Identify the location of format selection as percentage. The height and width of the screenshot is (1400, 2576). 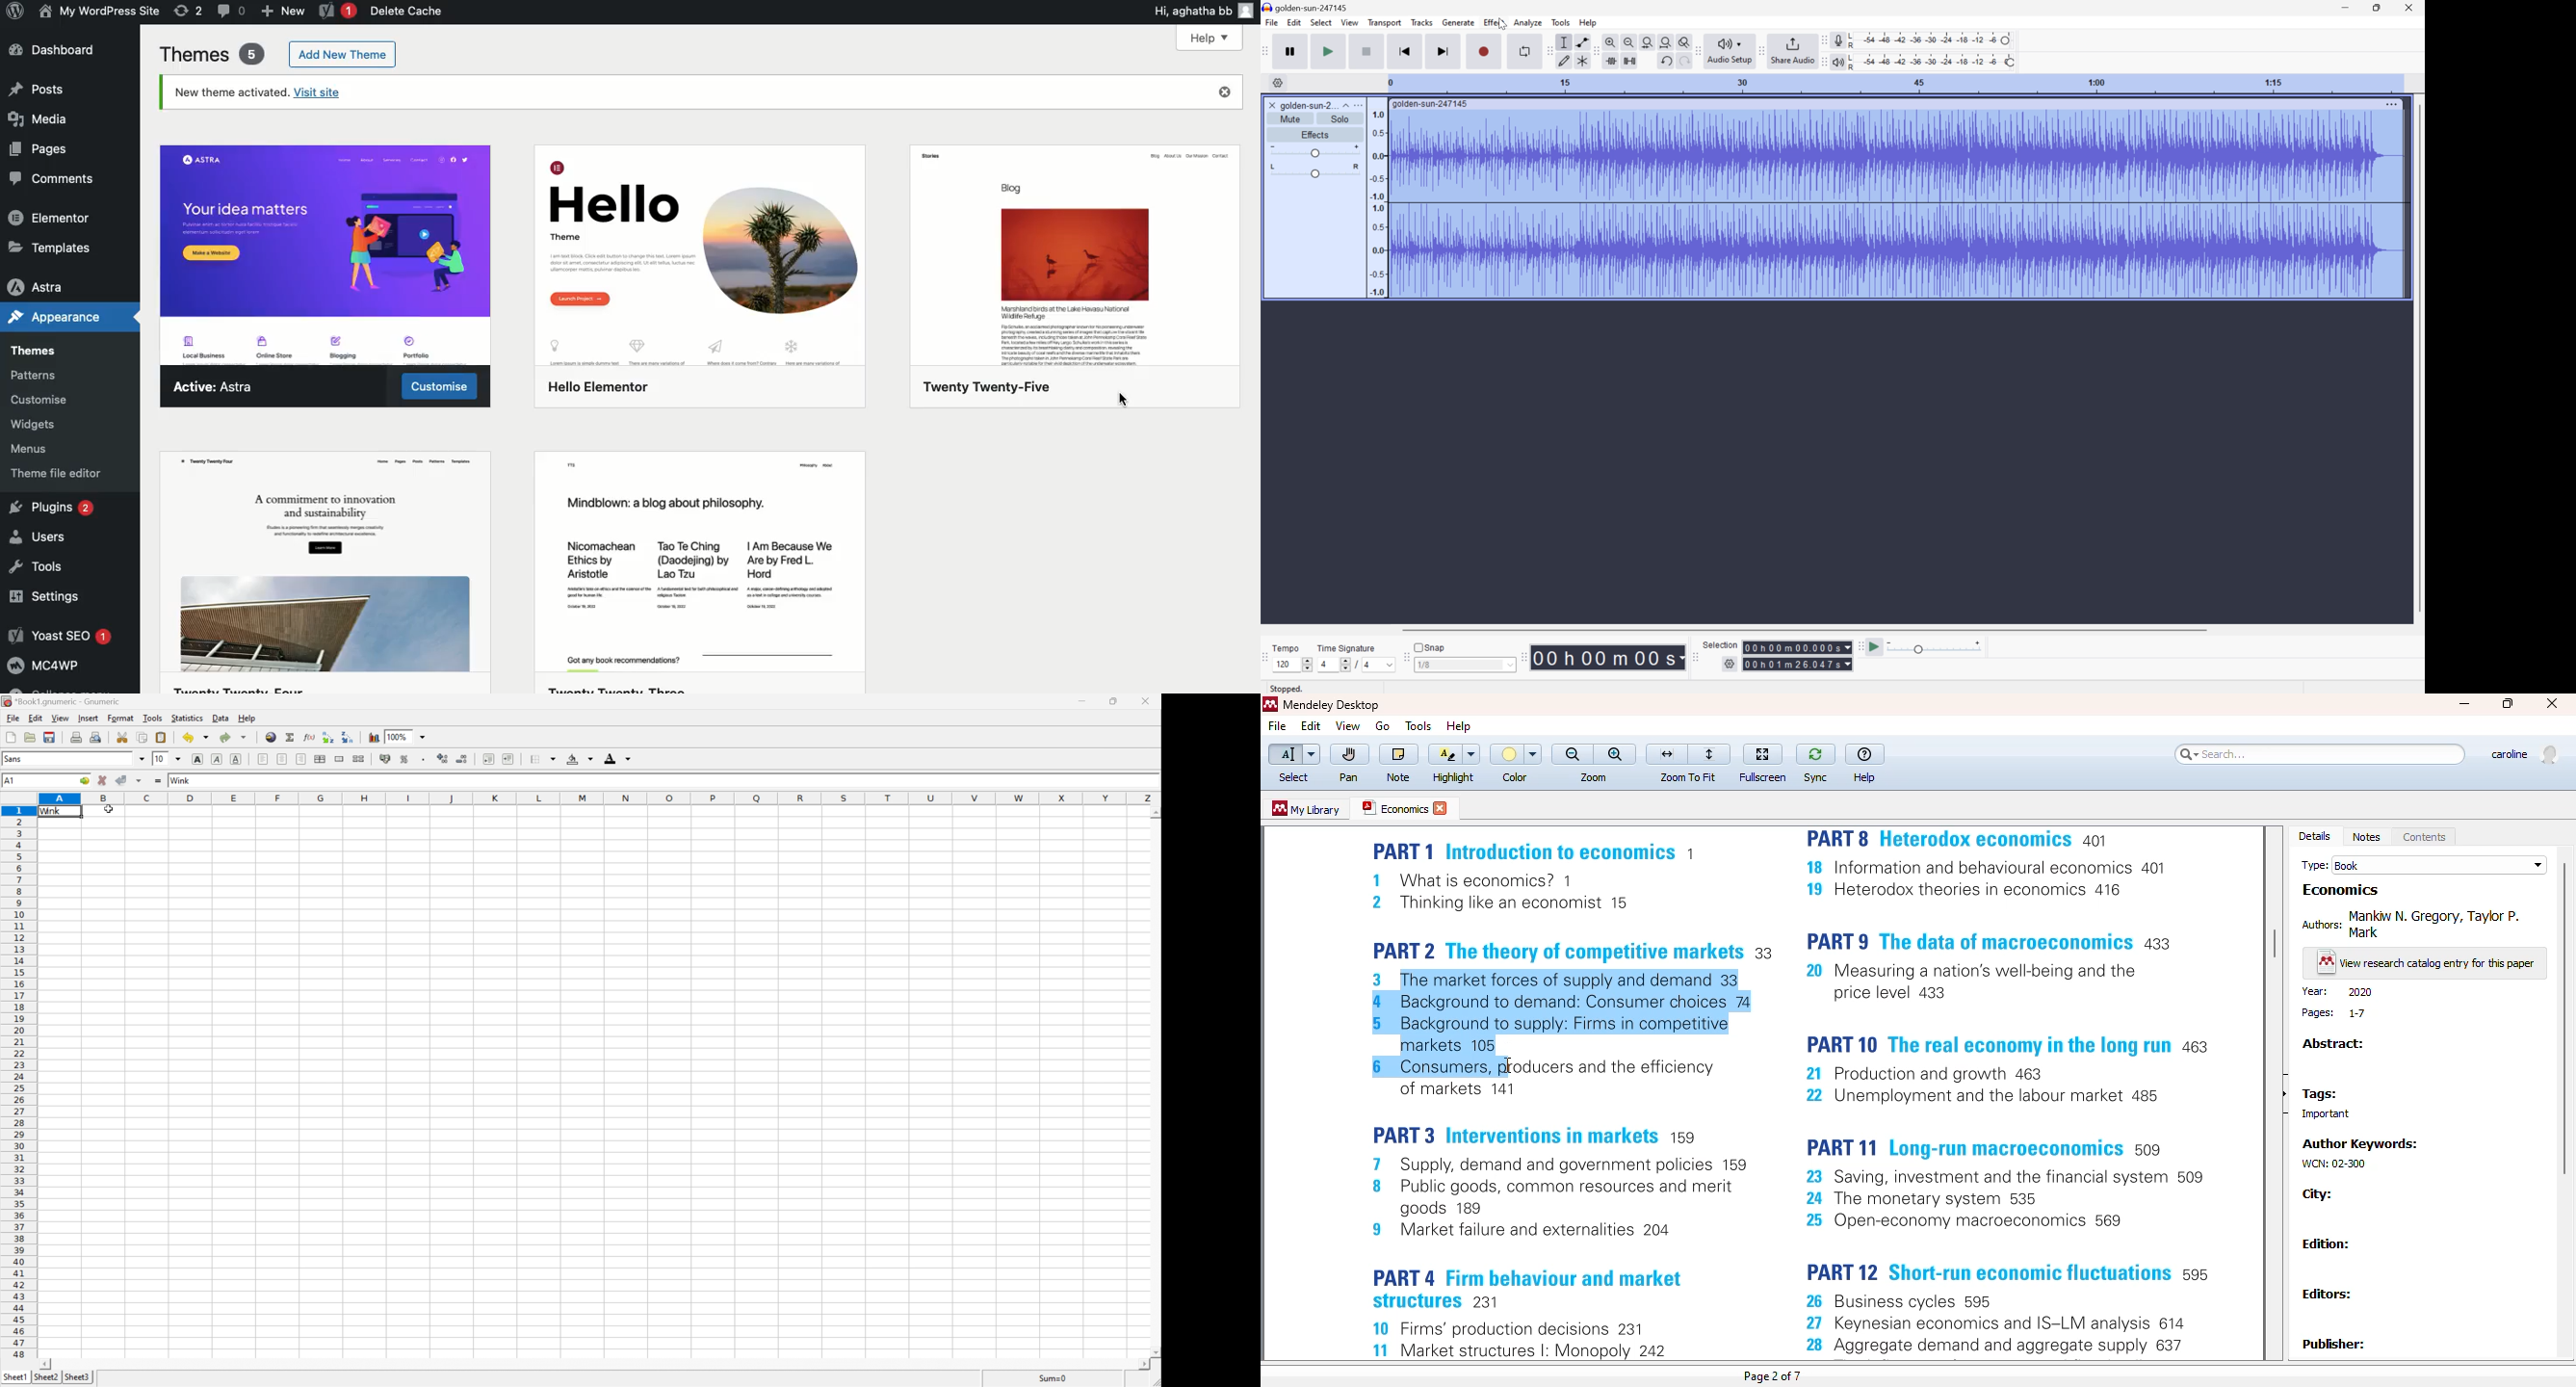
(406, 759).